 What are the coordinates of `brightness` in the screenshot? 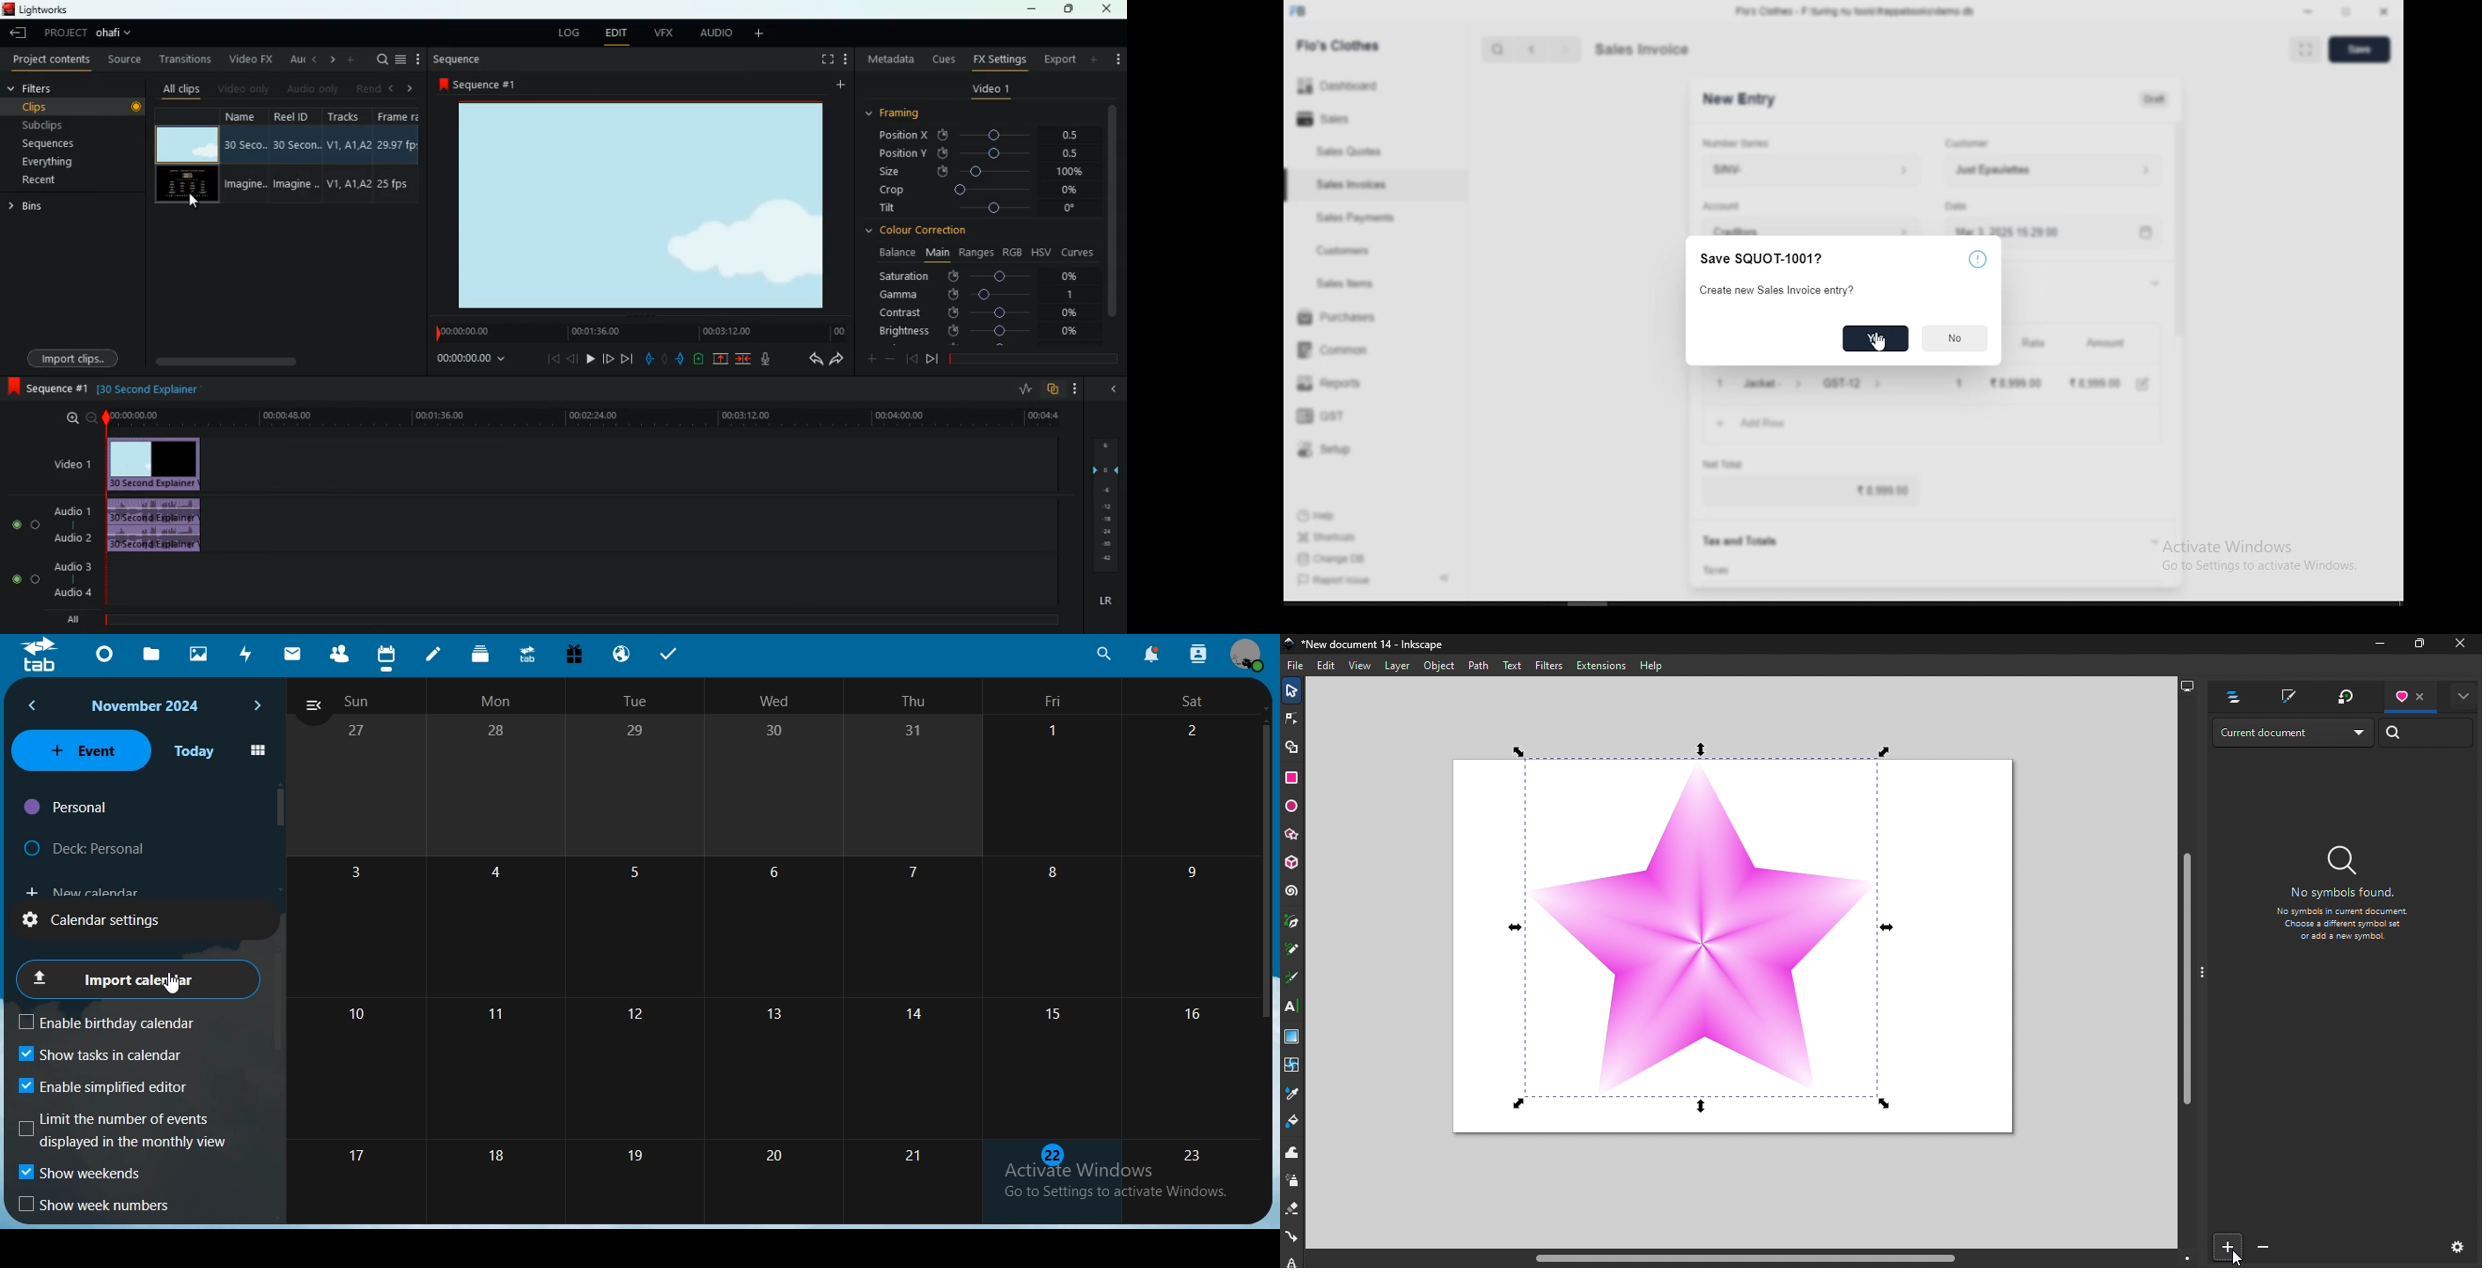 It's located at (980, 332).